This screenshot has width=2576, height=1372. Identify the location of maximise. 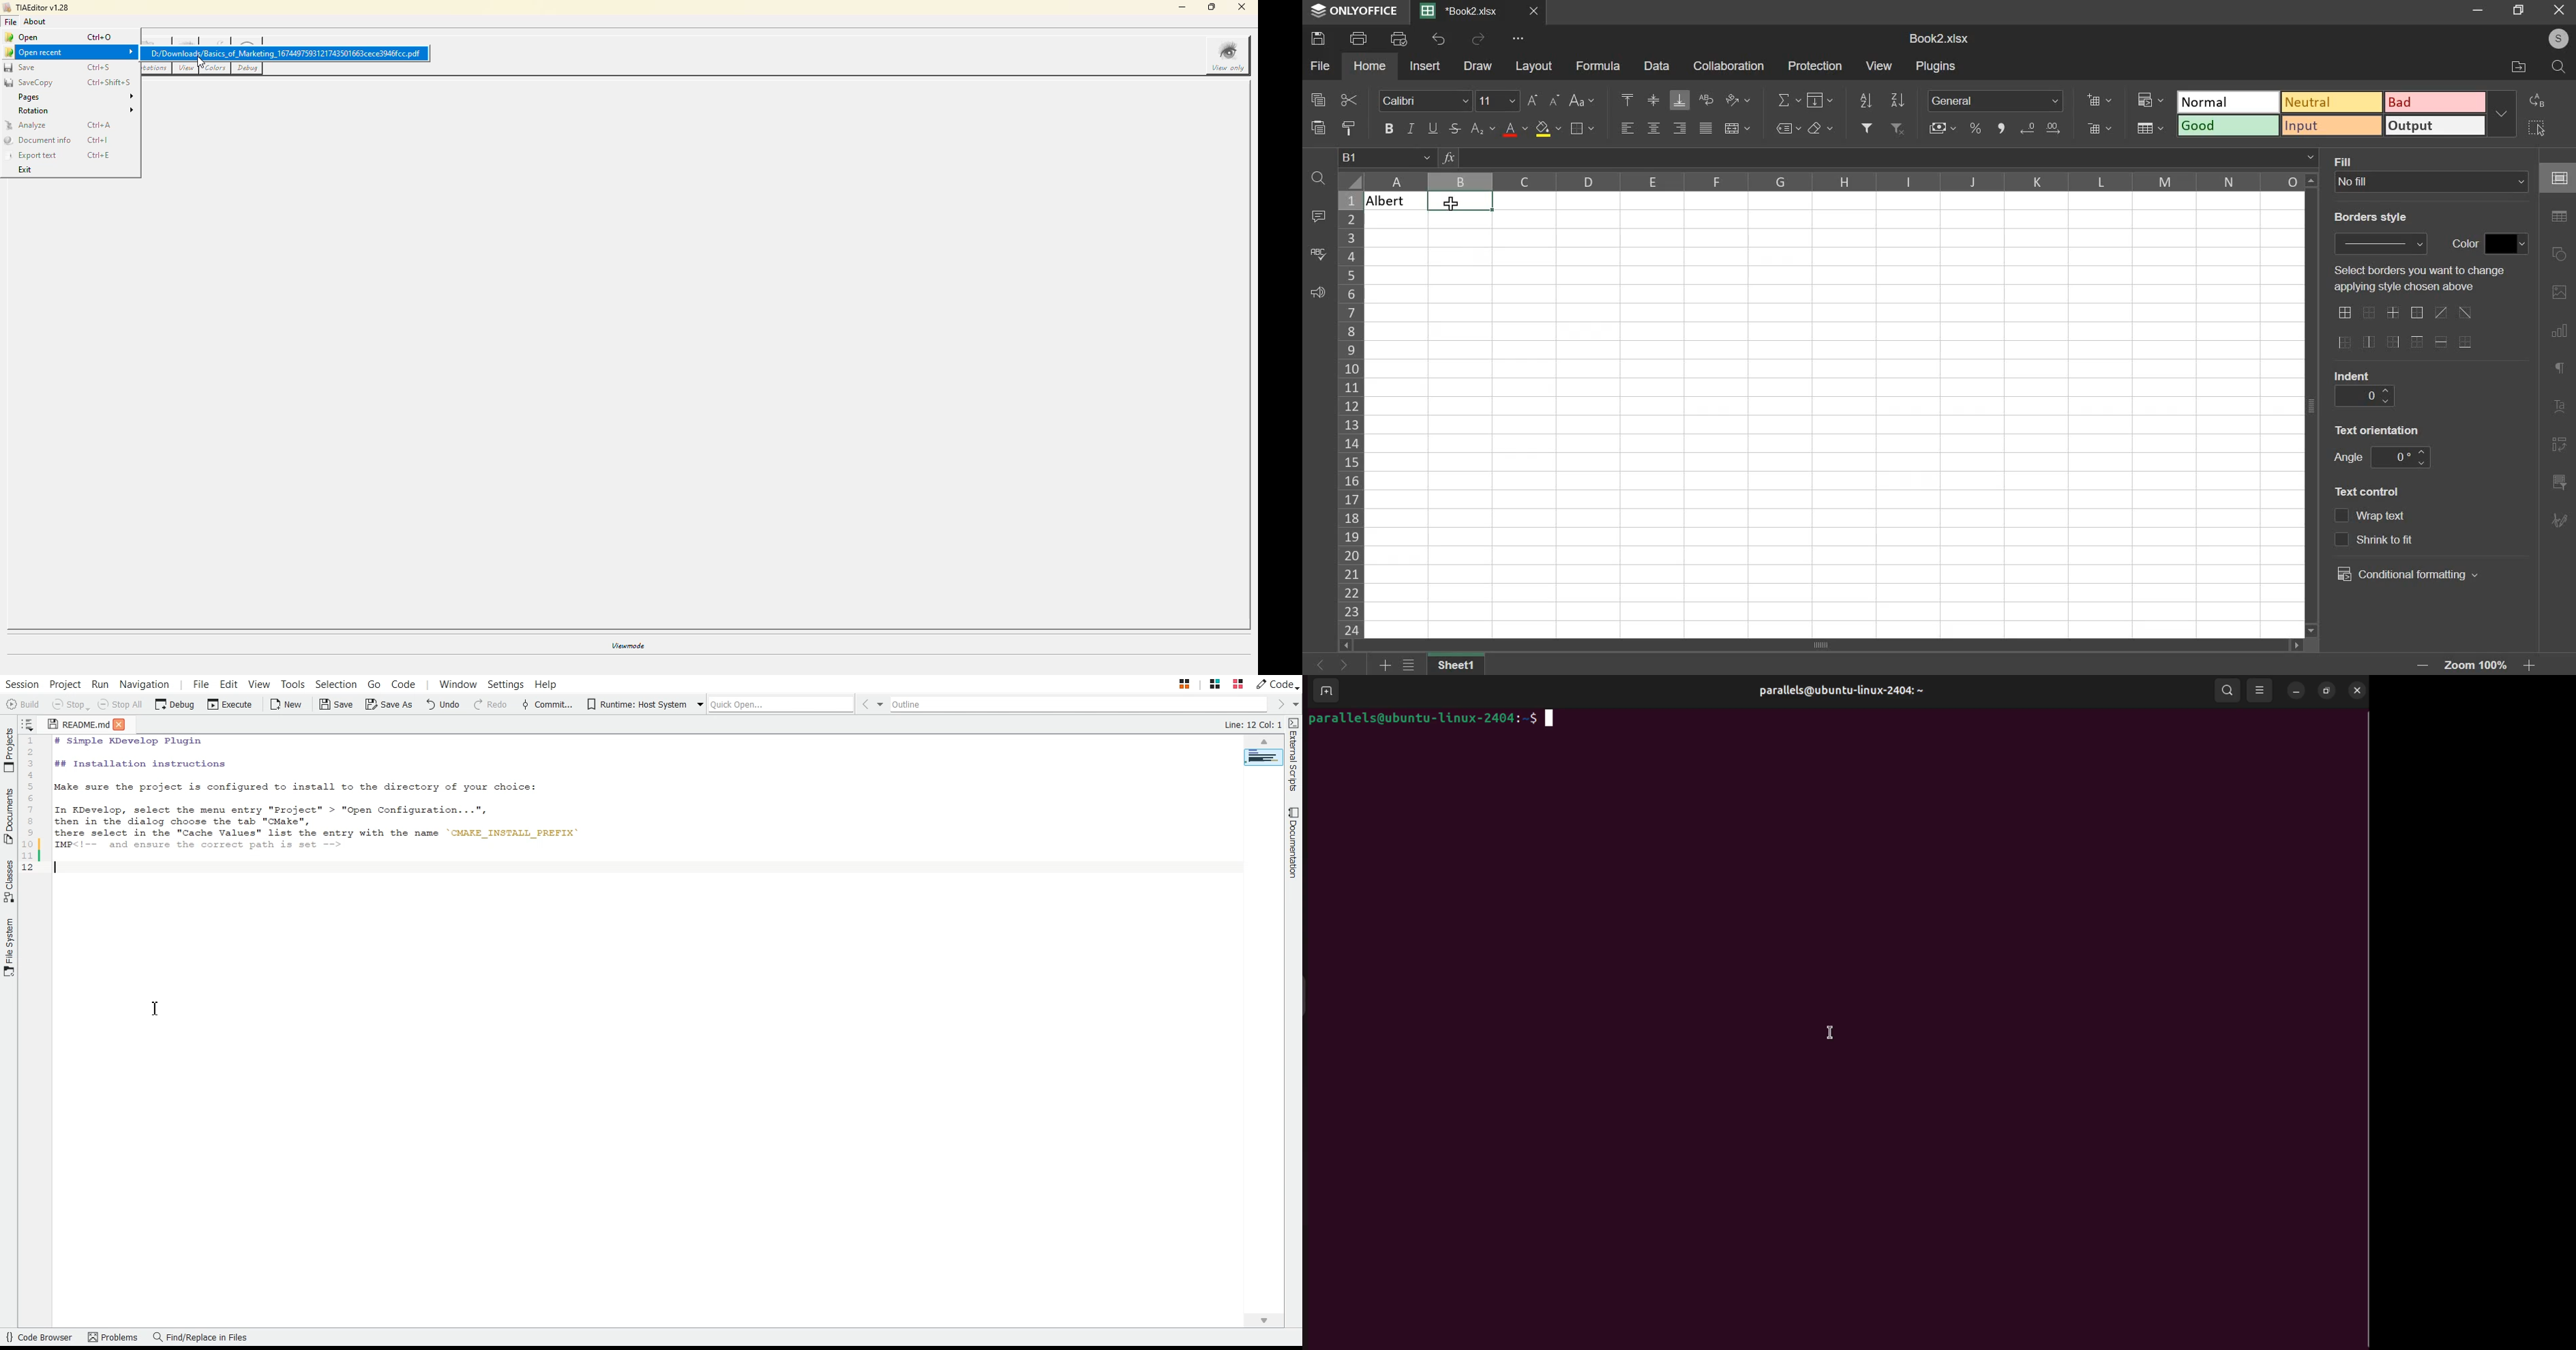
(2519, 11).